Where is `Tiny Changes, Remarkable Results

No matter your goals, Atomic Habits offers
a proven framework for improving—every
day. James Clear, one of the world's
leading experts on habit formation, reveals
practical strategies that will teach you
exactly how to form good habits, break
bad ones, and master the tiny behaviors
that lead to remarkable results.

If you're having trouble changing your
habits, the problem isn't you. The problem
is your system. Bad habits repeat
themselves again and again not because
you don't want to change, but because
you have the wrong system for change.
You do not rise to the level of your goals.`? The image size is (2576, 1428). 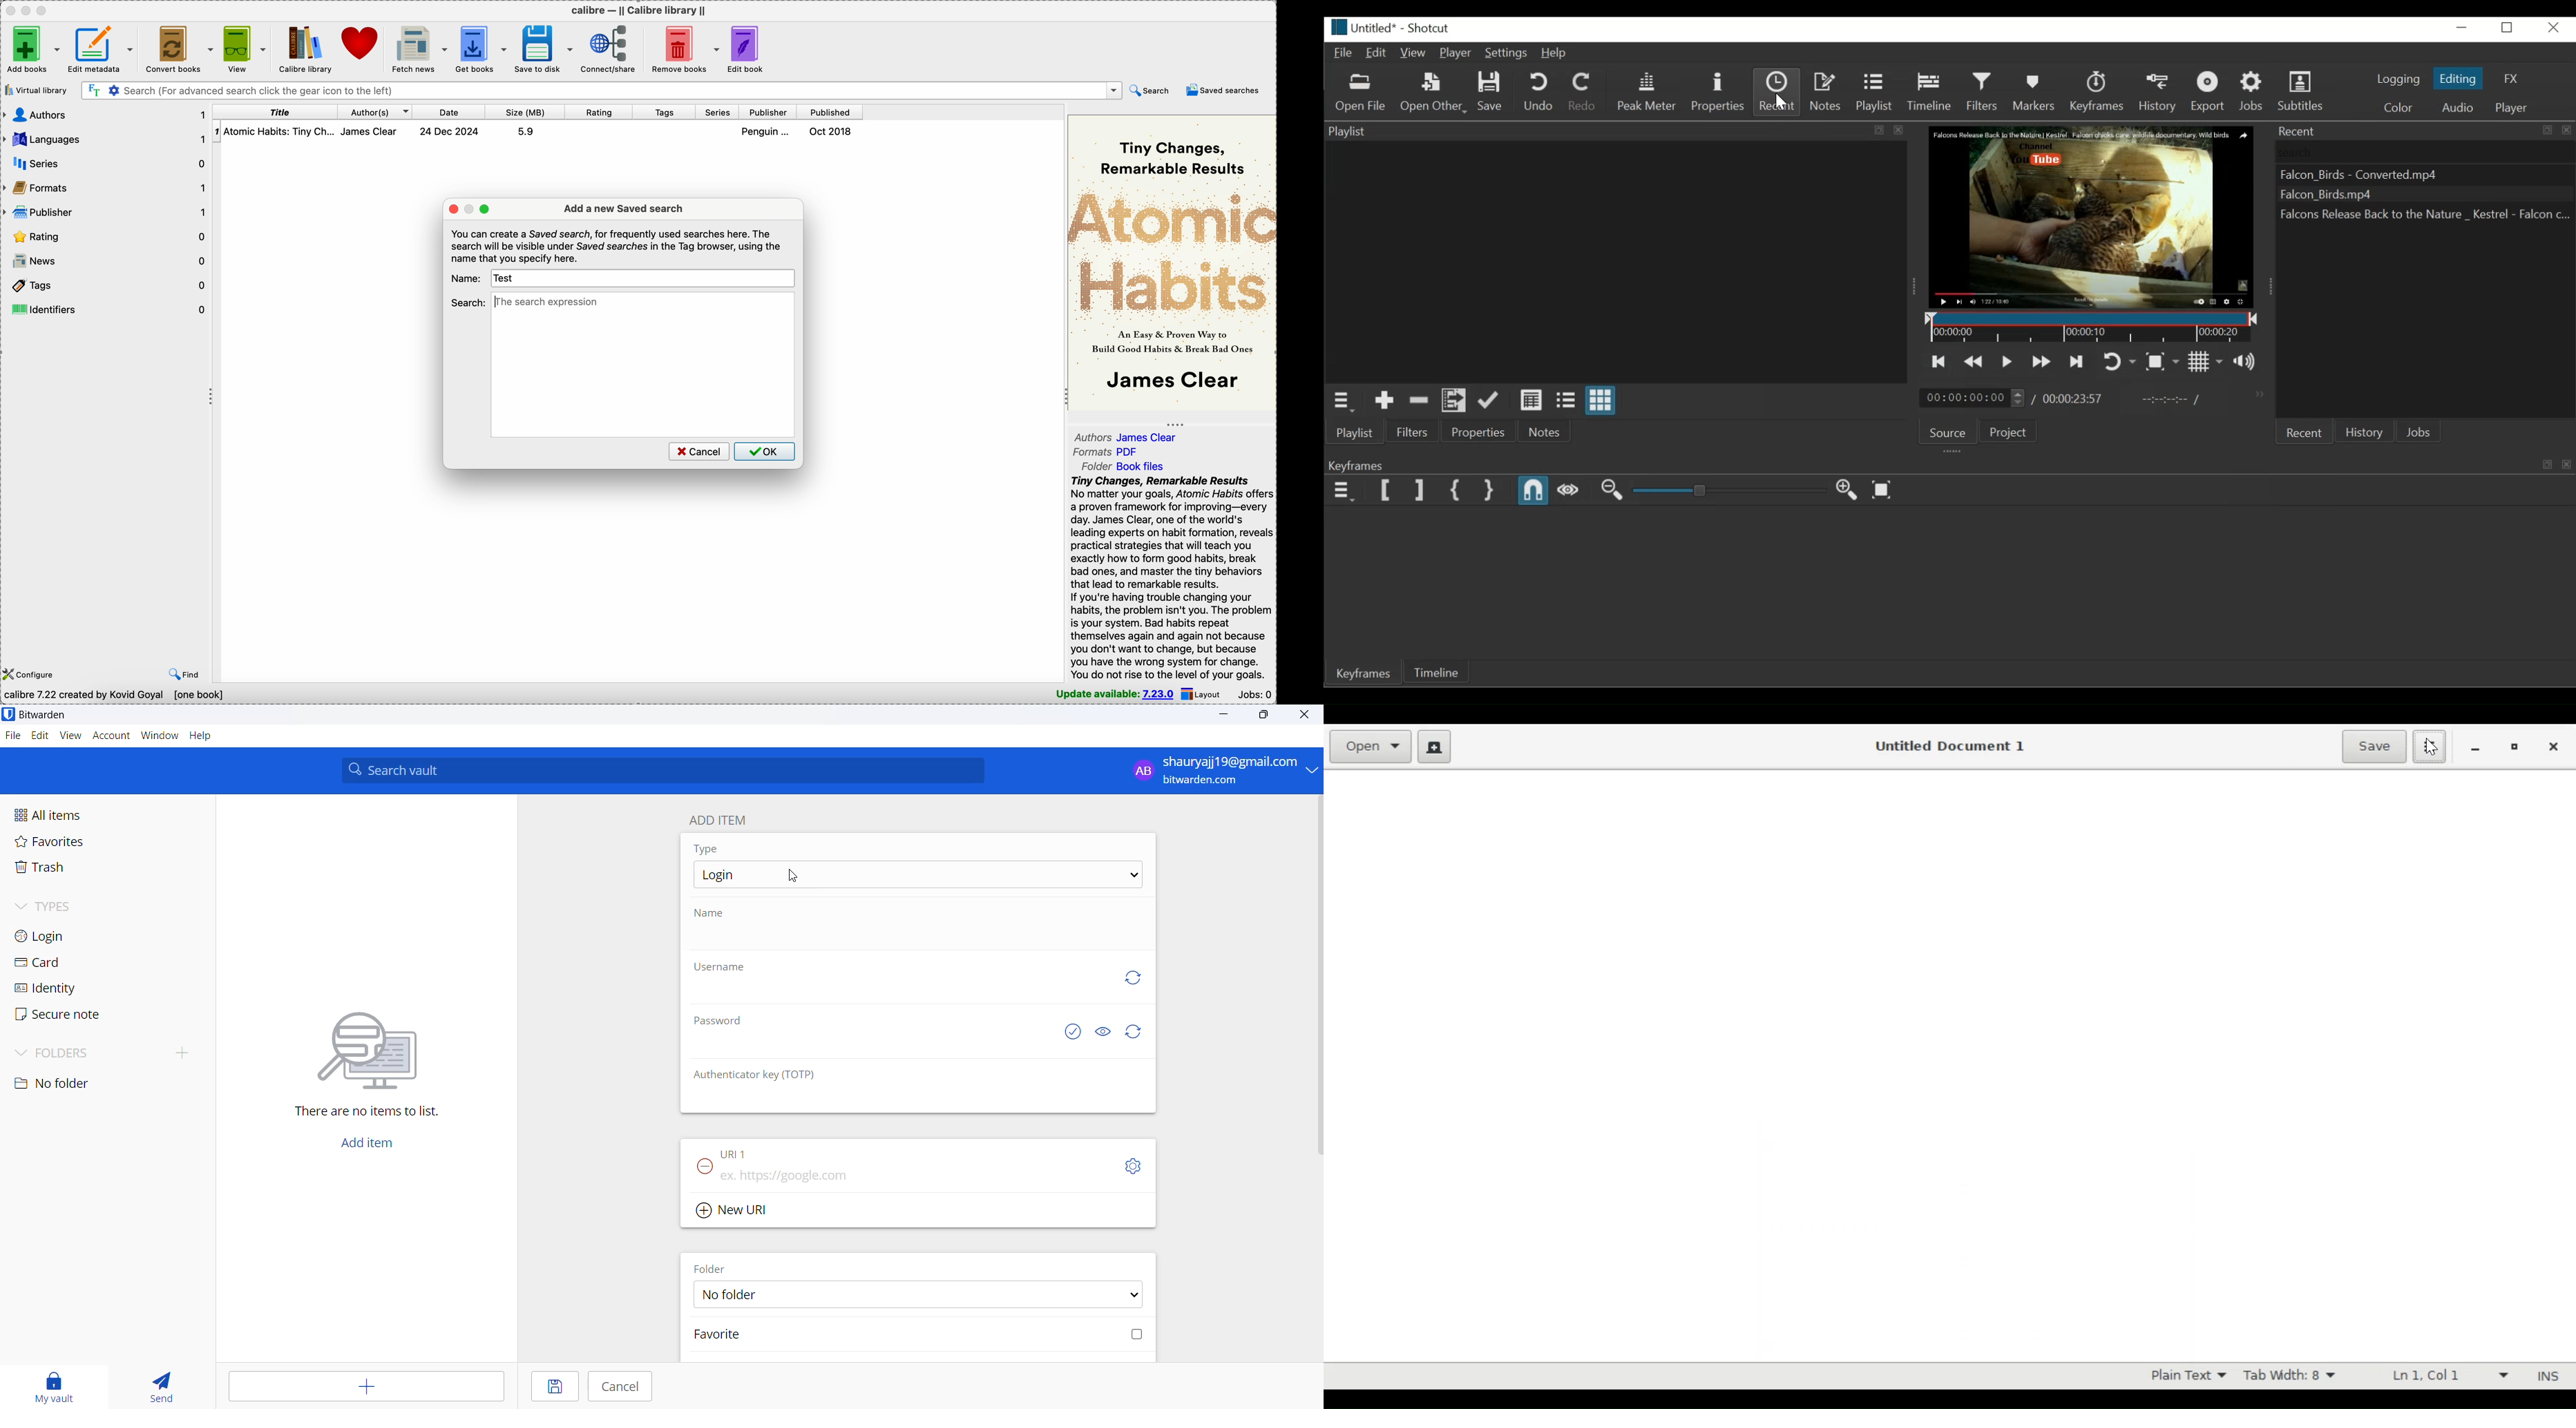
Tiny Changes, Remarkable Results

No matter your goals, Atomic Habits offers
a proven framework for improving—every
day. James Clear, one of the world's
leading experts on habit formation, reveals
practical strategies that will teach you
exactly how to form good habits, break
bad ones, and master the tiny behaviors
that lead to remarkable results.

If you're having trouble changing your
habits, the problem isn't you. The problem
is your system. Bad habits repeat
themselves again and again not because
you don't want to change, but because
you have the wrong system for change.
You do not rise to the level of your goals. is located at coordinates (1165, 579).